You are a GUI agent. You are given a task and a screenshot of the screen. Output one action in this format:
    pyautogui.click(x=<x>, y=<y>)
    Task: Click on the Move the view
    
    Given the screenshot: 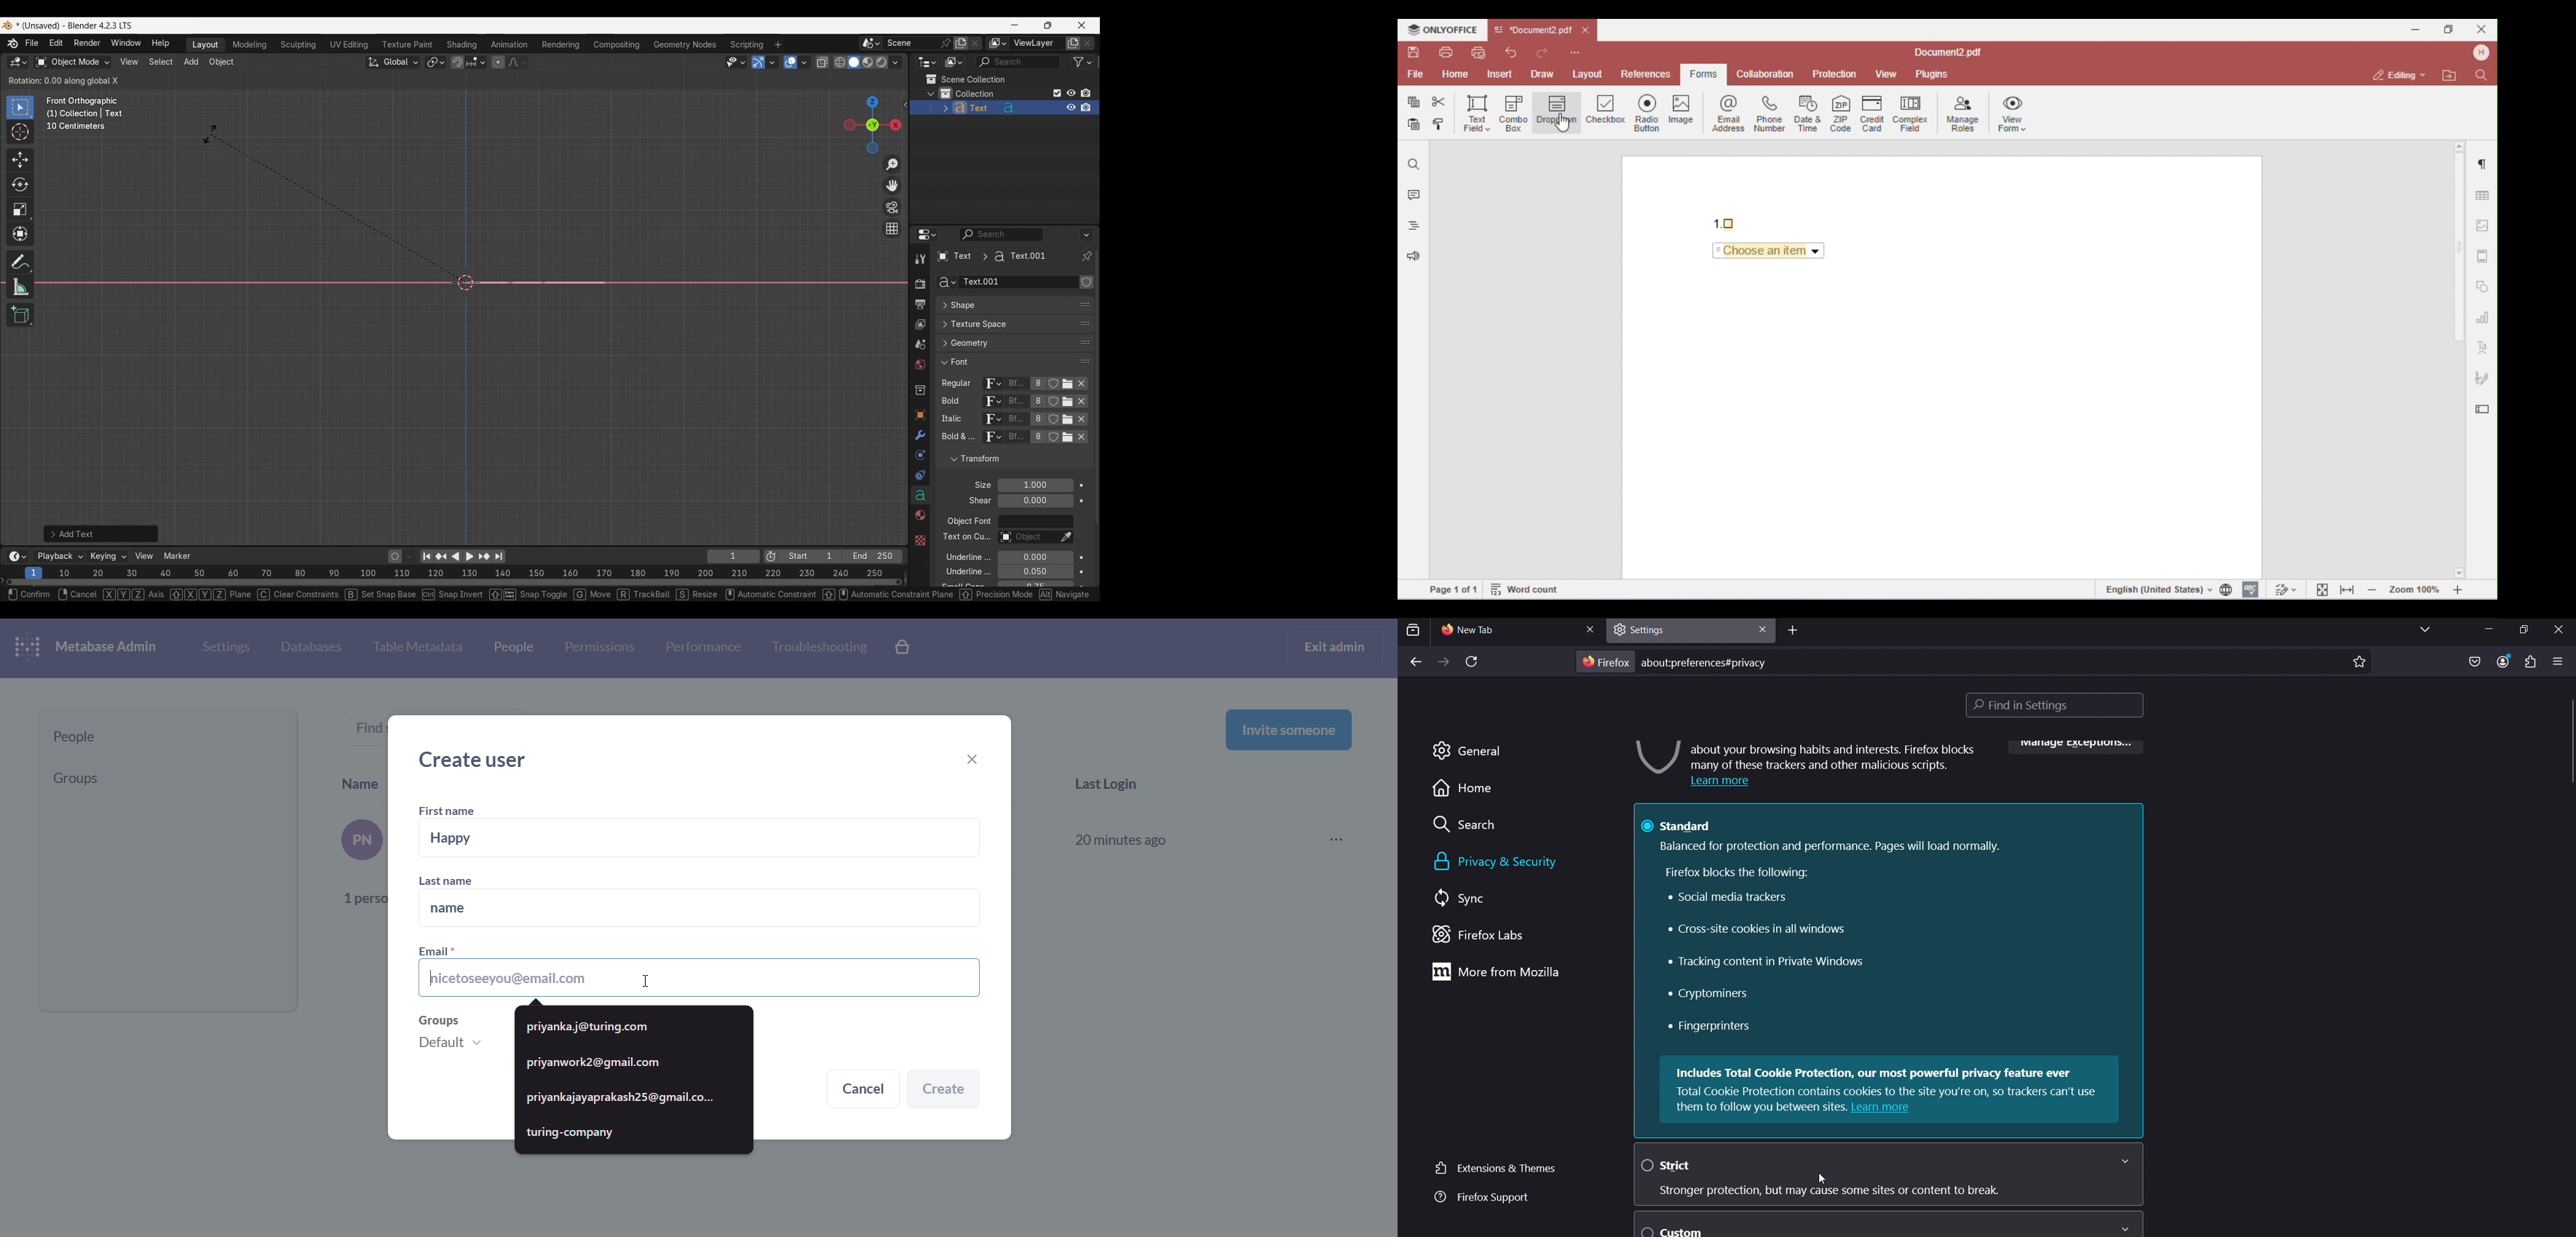 What is the action you would take?
    pyautogui.click(x=893, y=186)
    